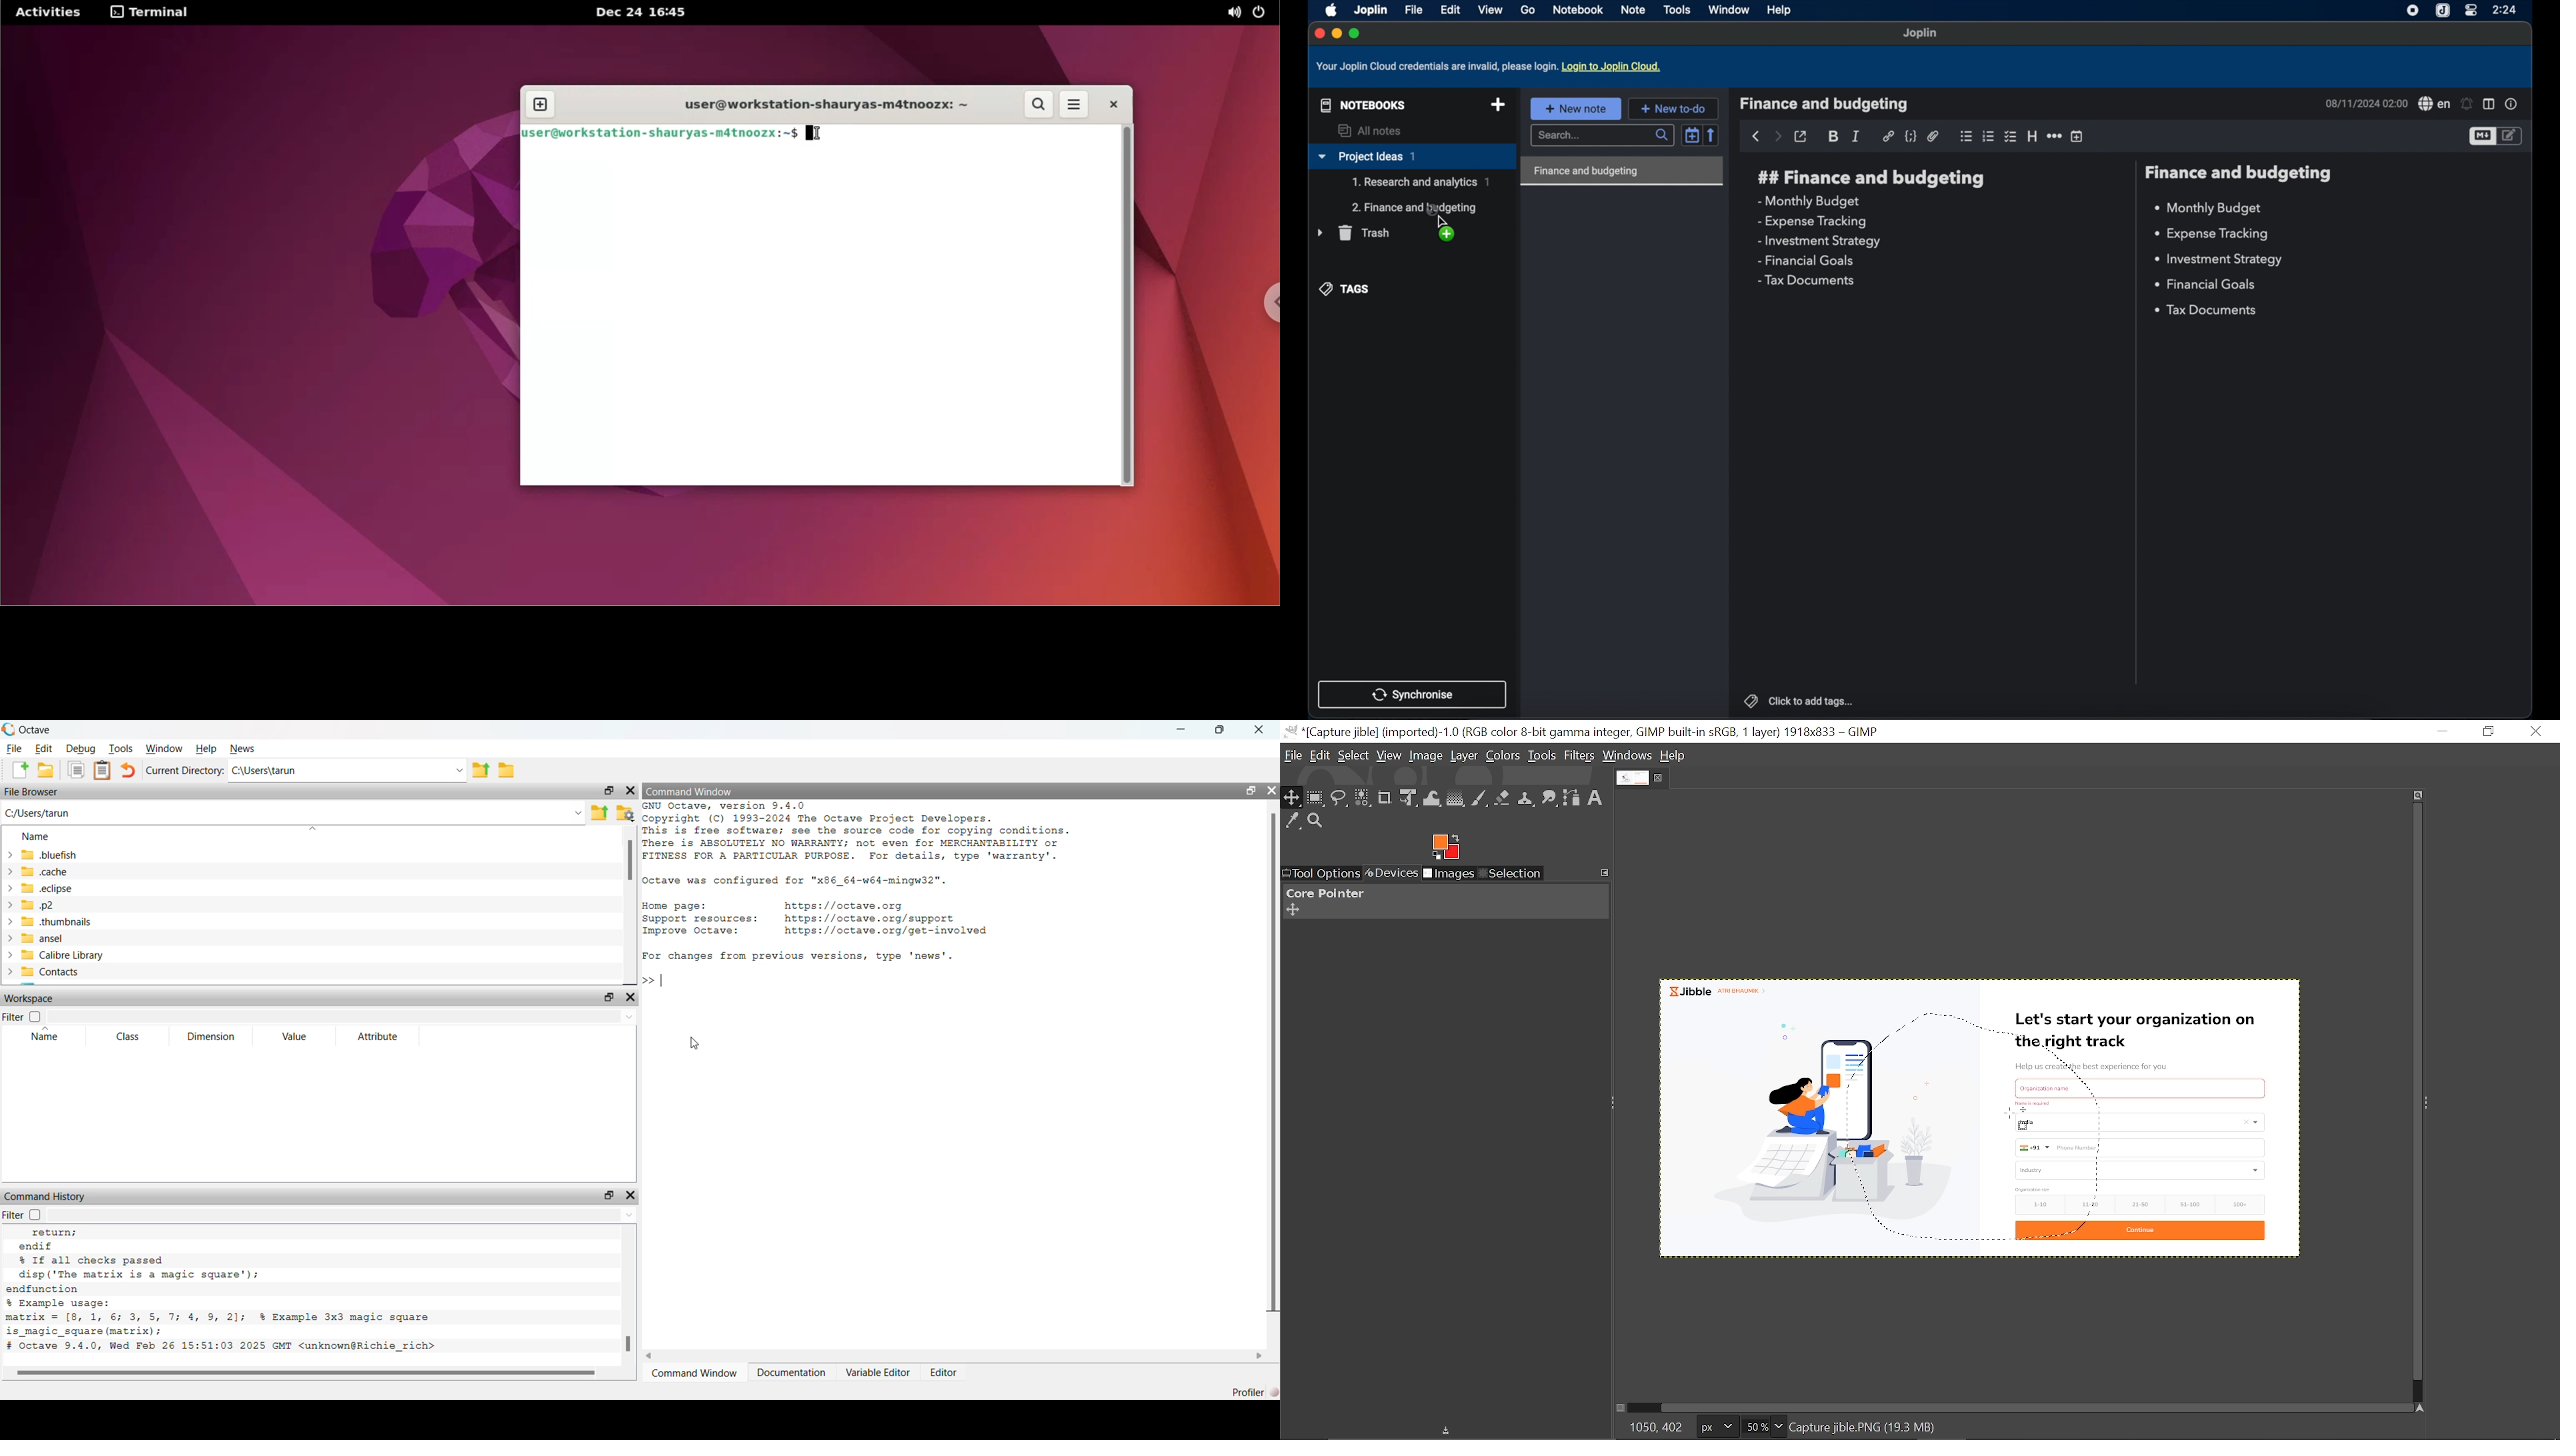 The image size is (2576, 1456). I want to click on financial goals, so click(1805, 261).